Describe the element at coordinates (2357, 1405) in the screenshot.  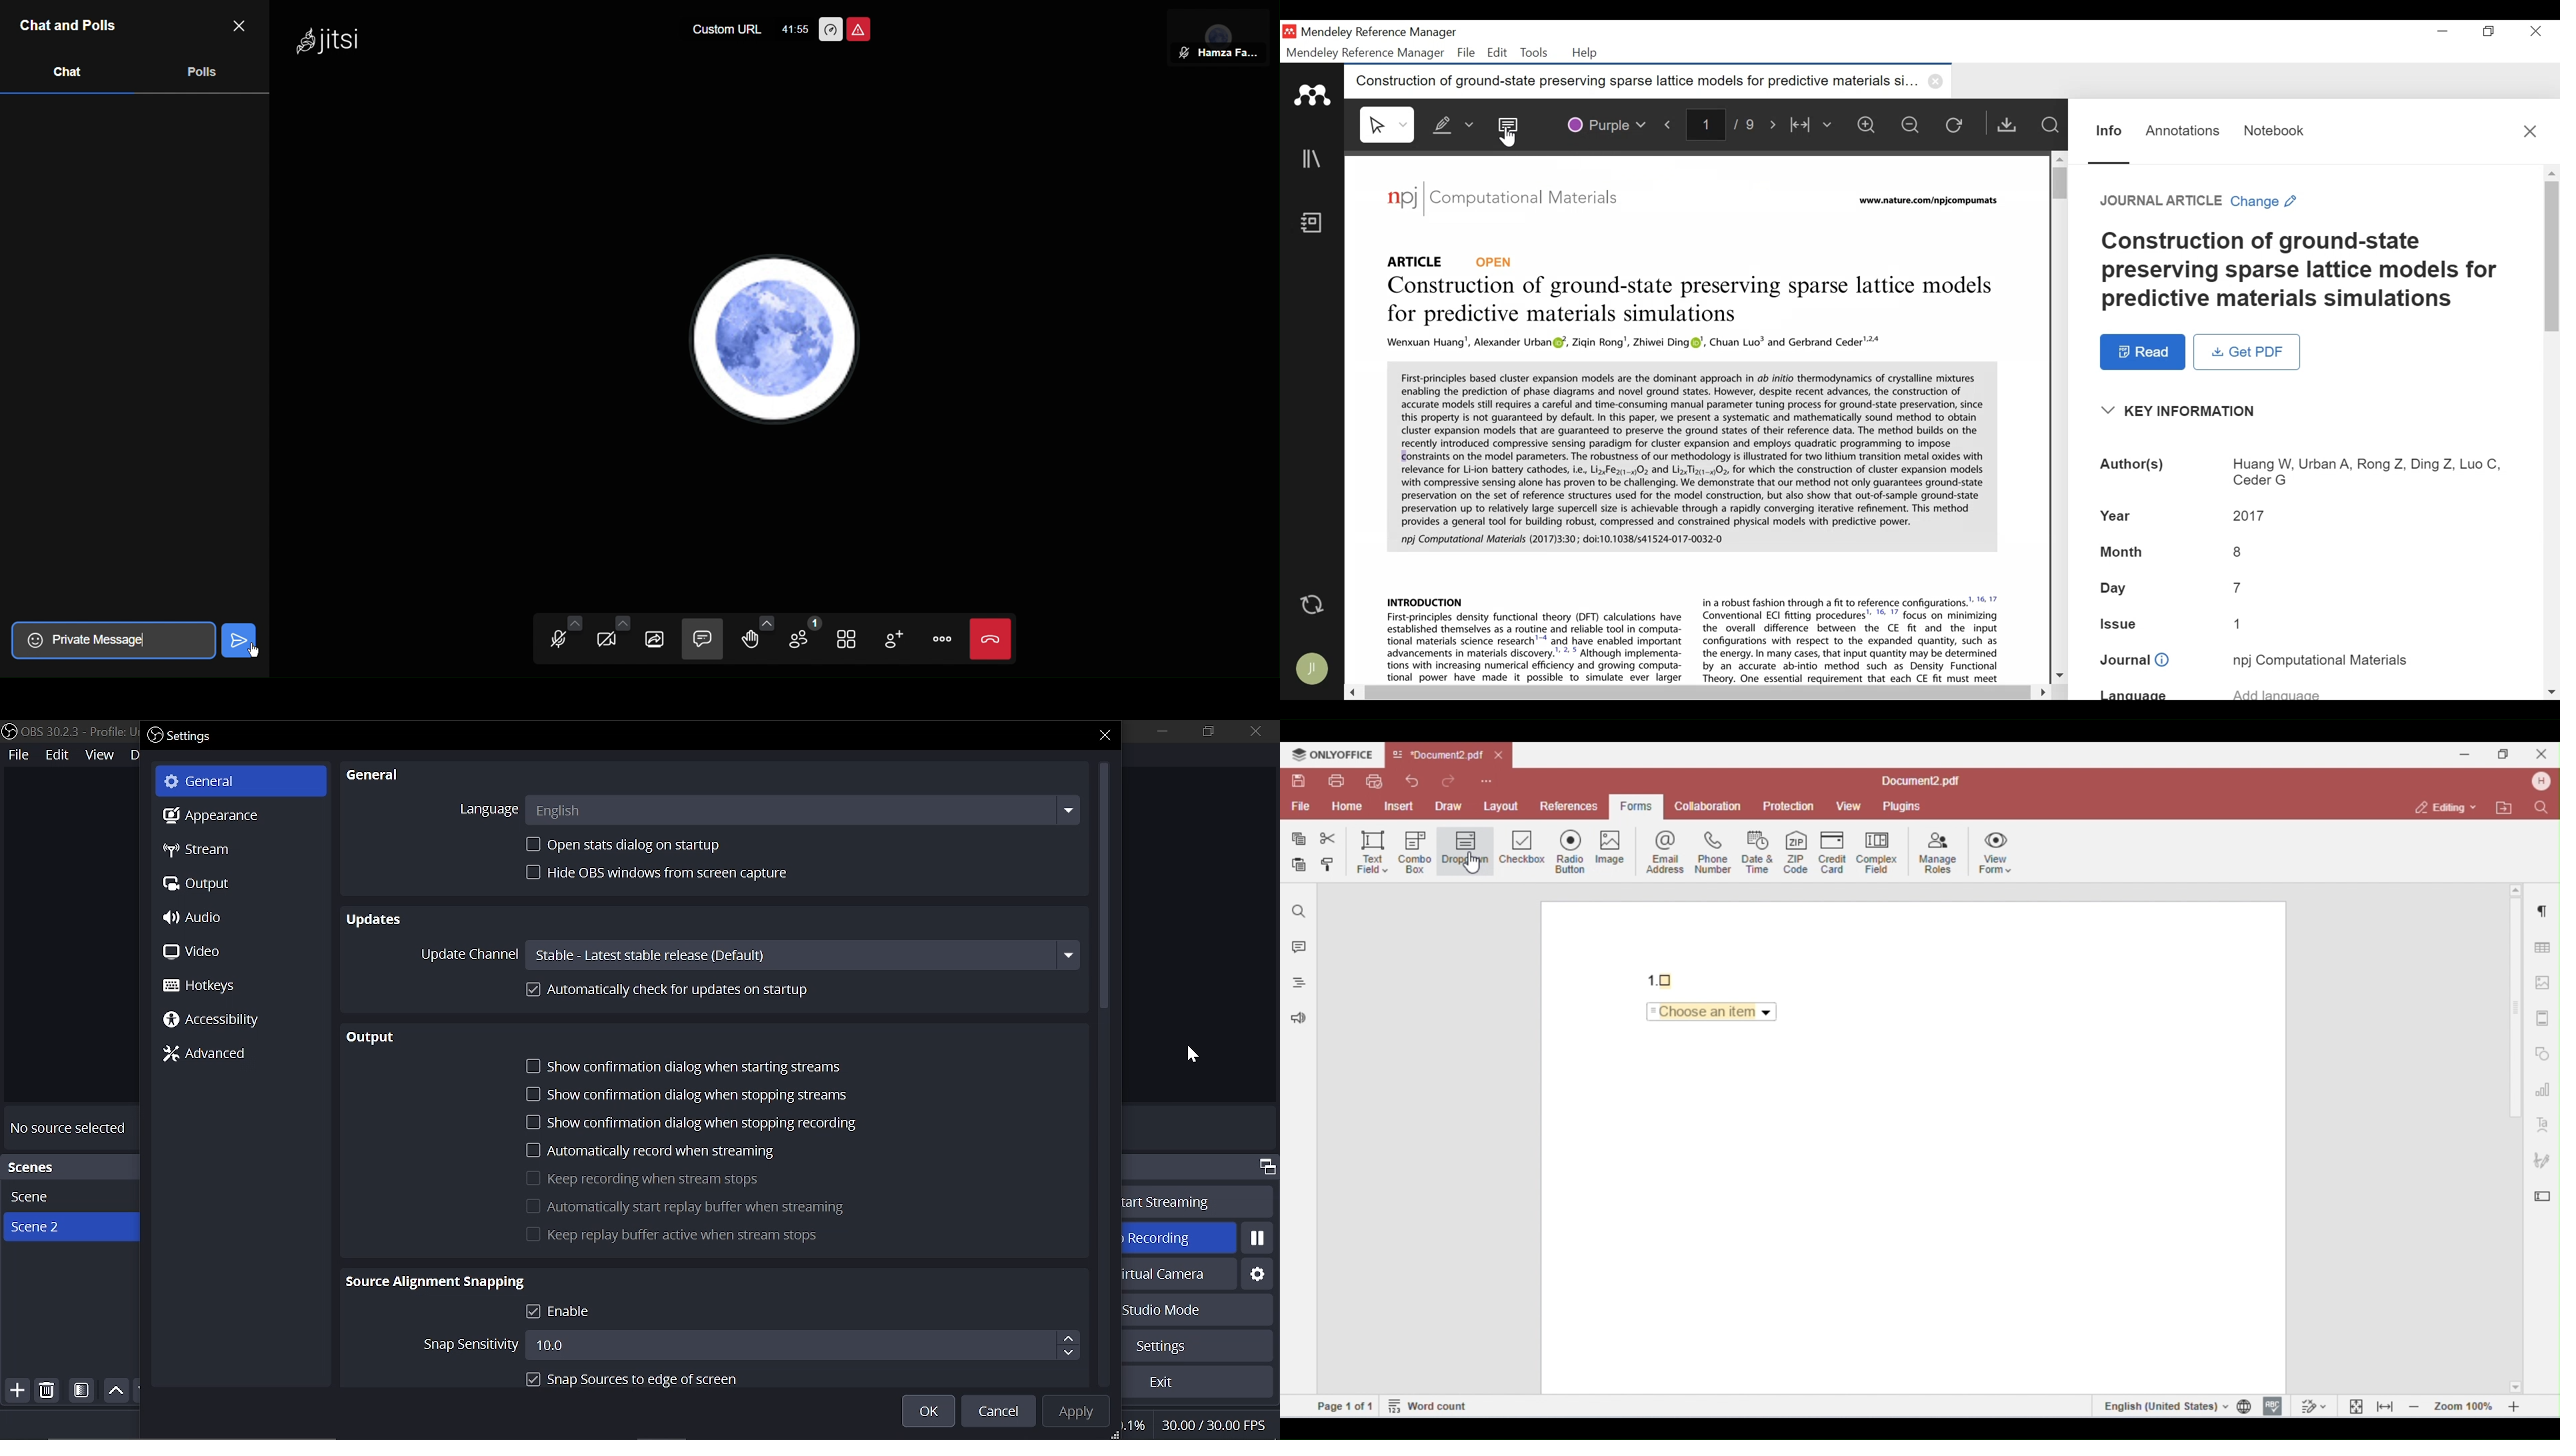
I see `fit to page` at that location.